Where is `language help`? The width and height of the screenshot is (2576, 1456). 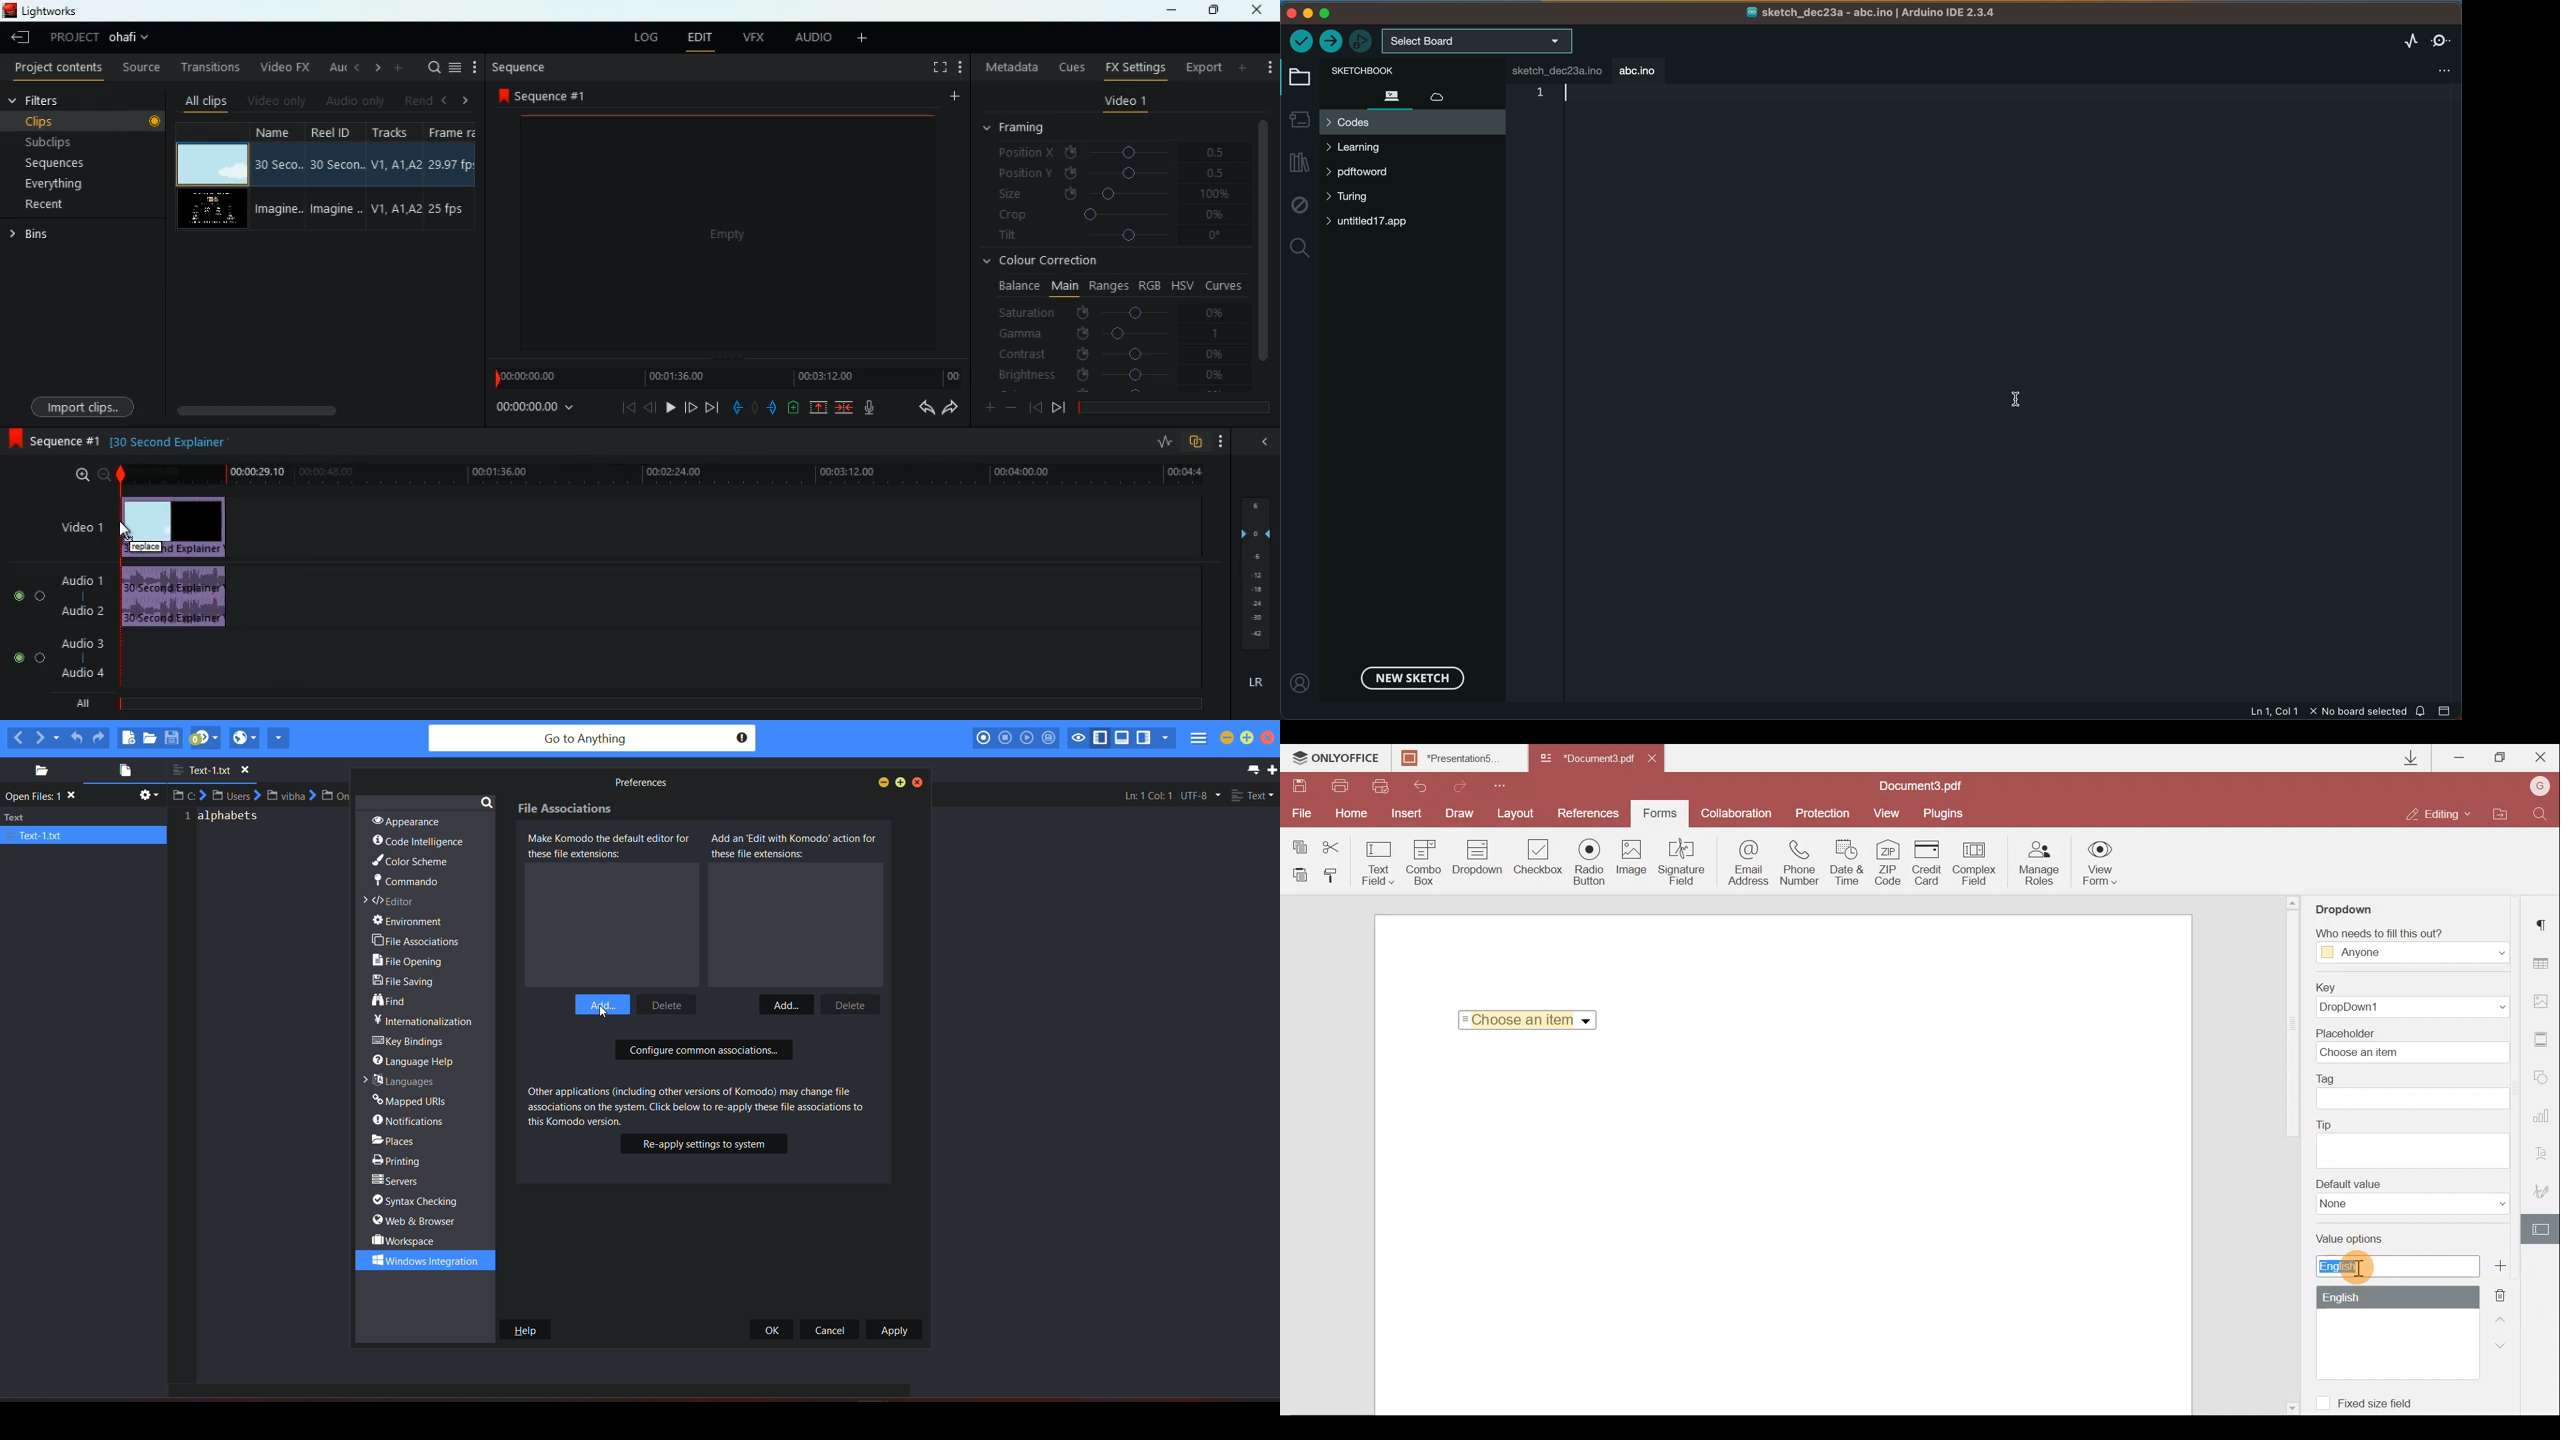 language help is located at coordinates (417, 1060).